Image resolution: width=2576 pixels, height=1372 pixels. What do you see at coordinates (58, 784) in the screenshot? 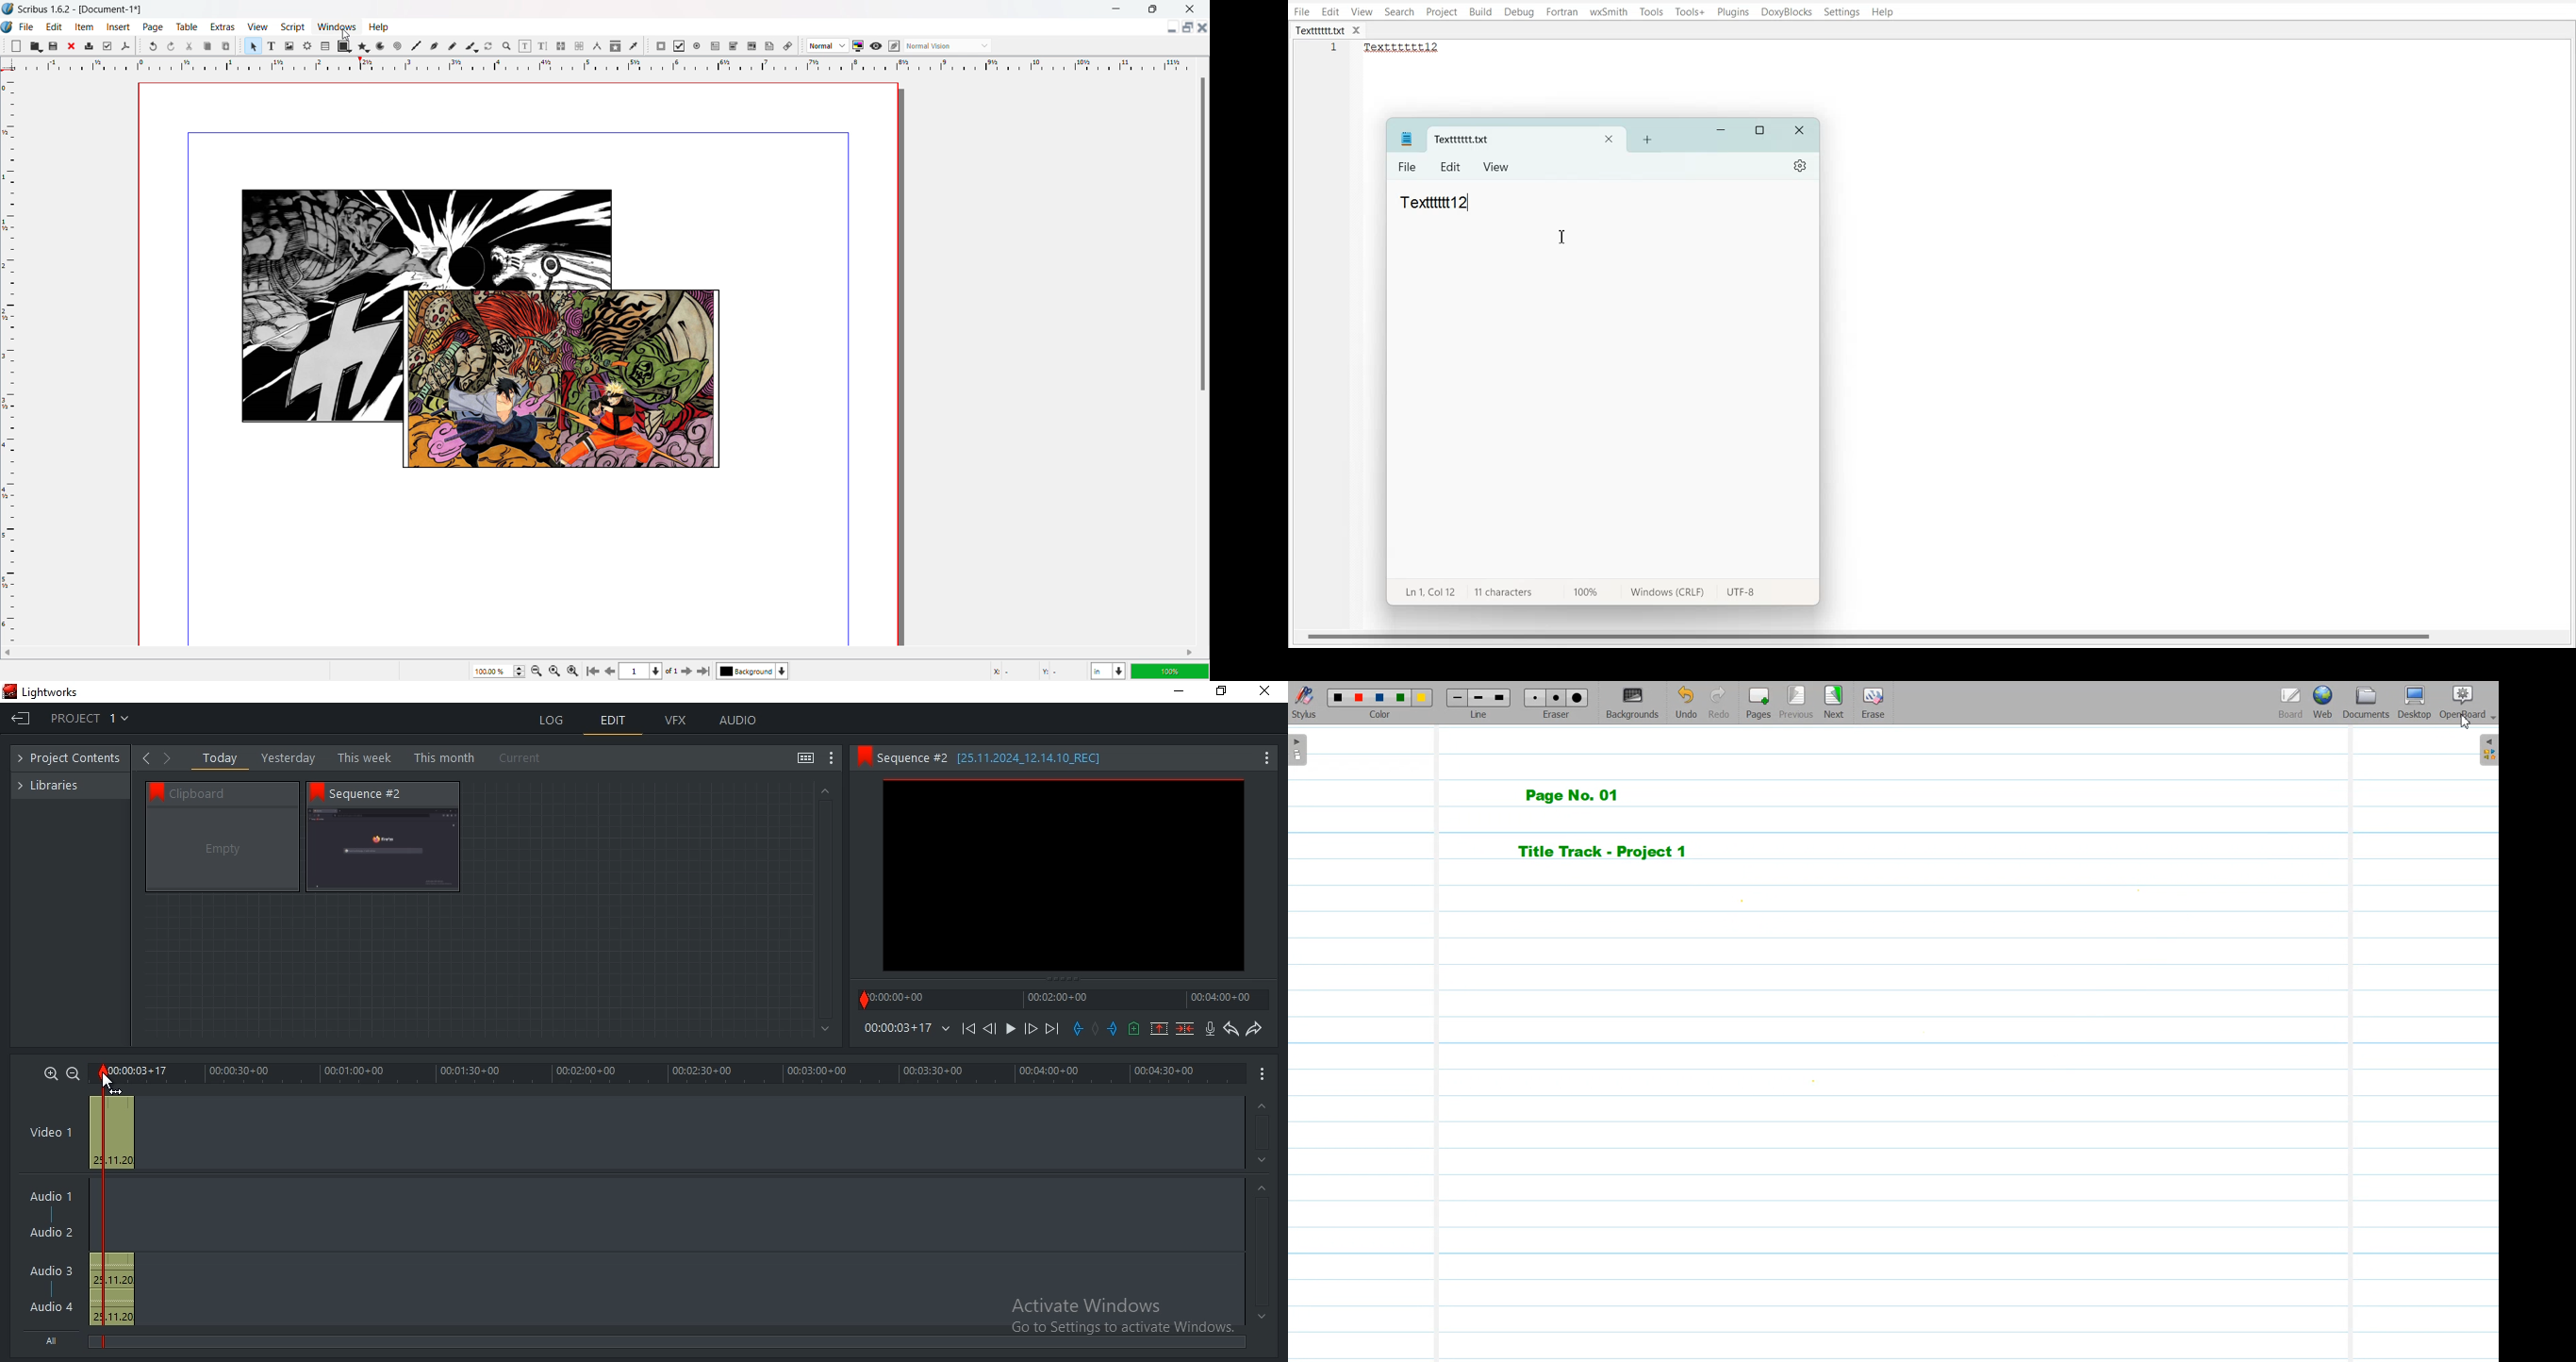
I see `libraries` at bounding box center [58, 784].